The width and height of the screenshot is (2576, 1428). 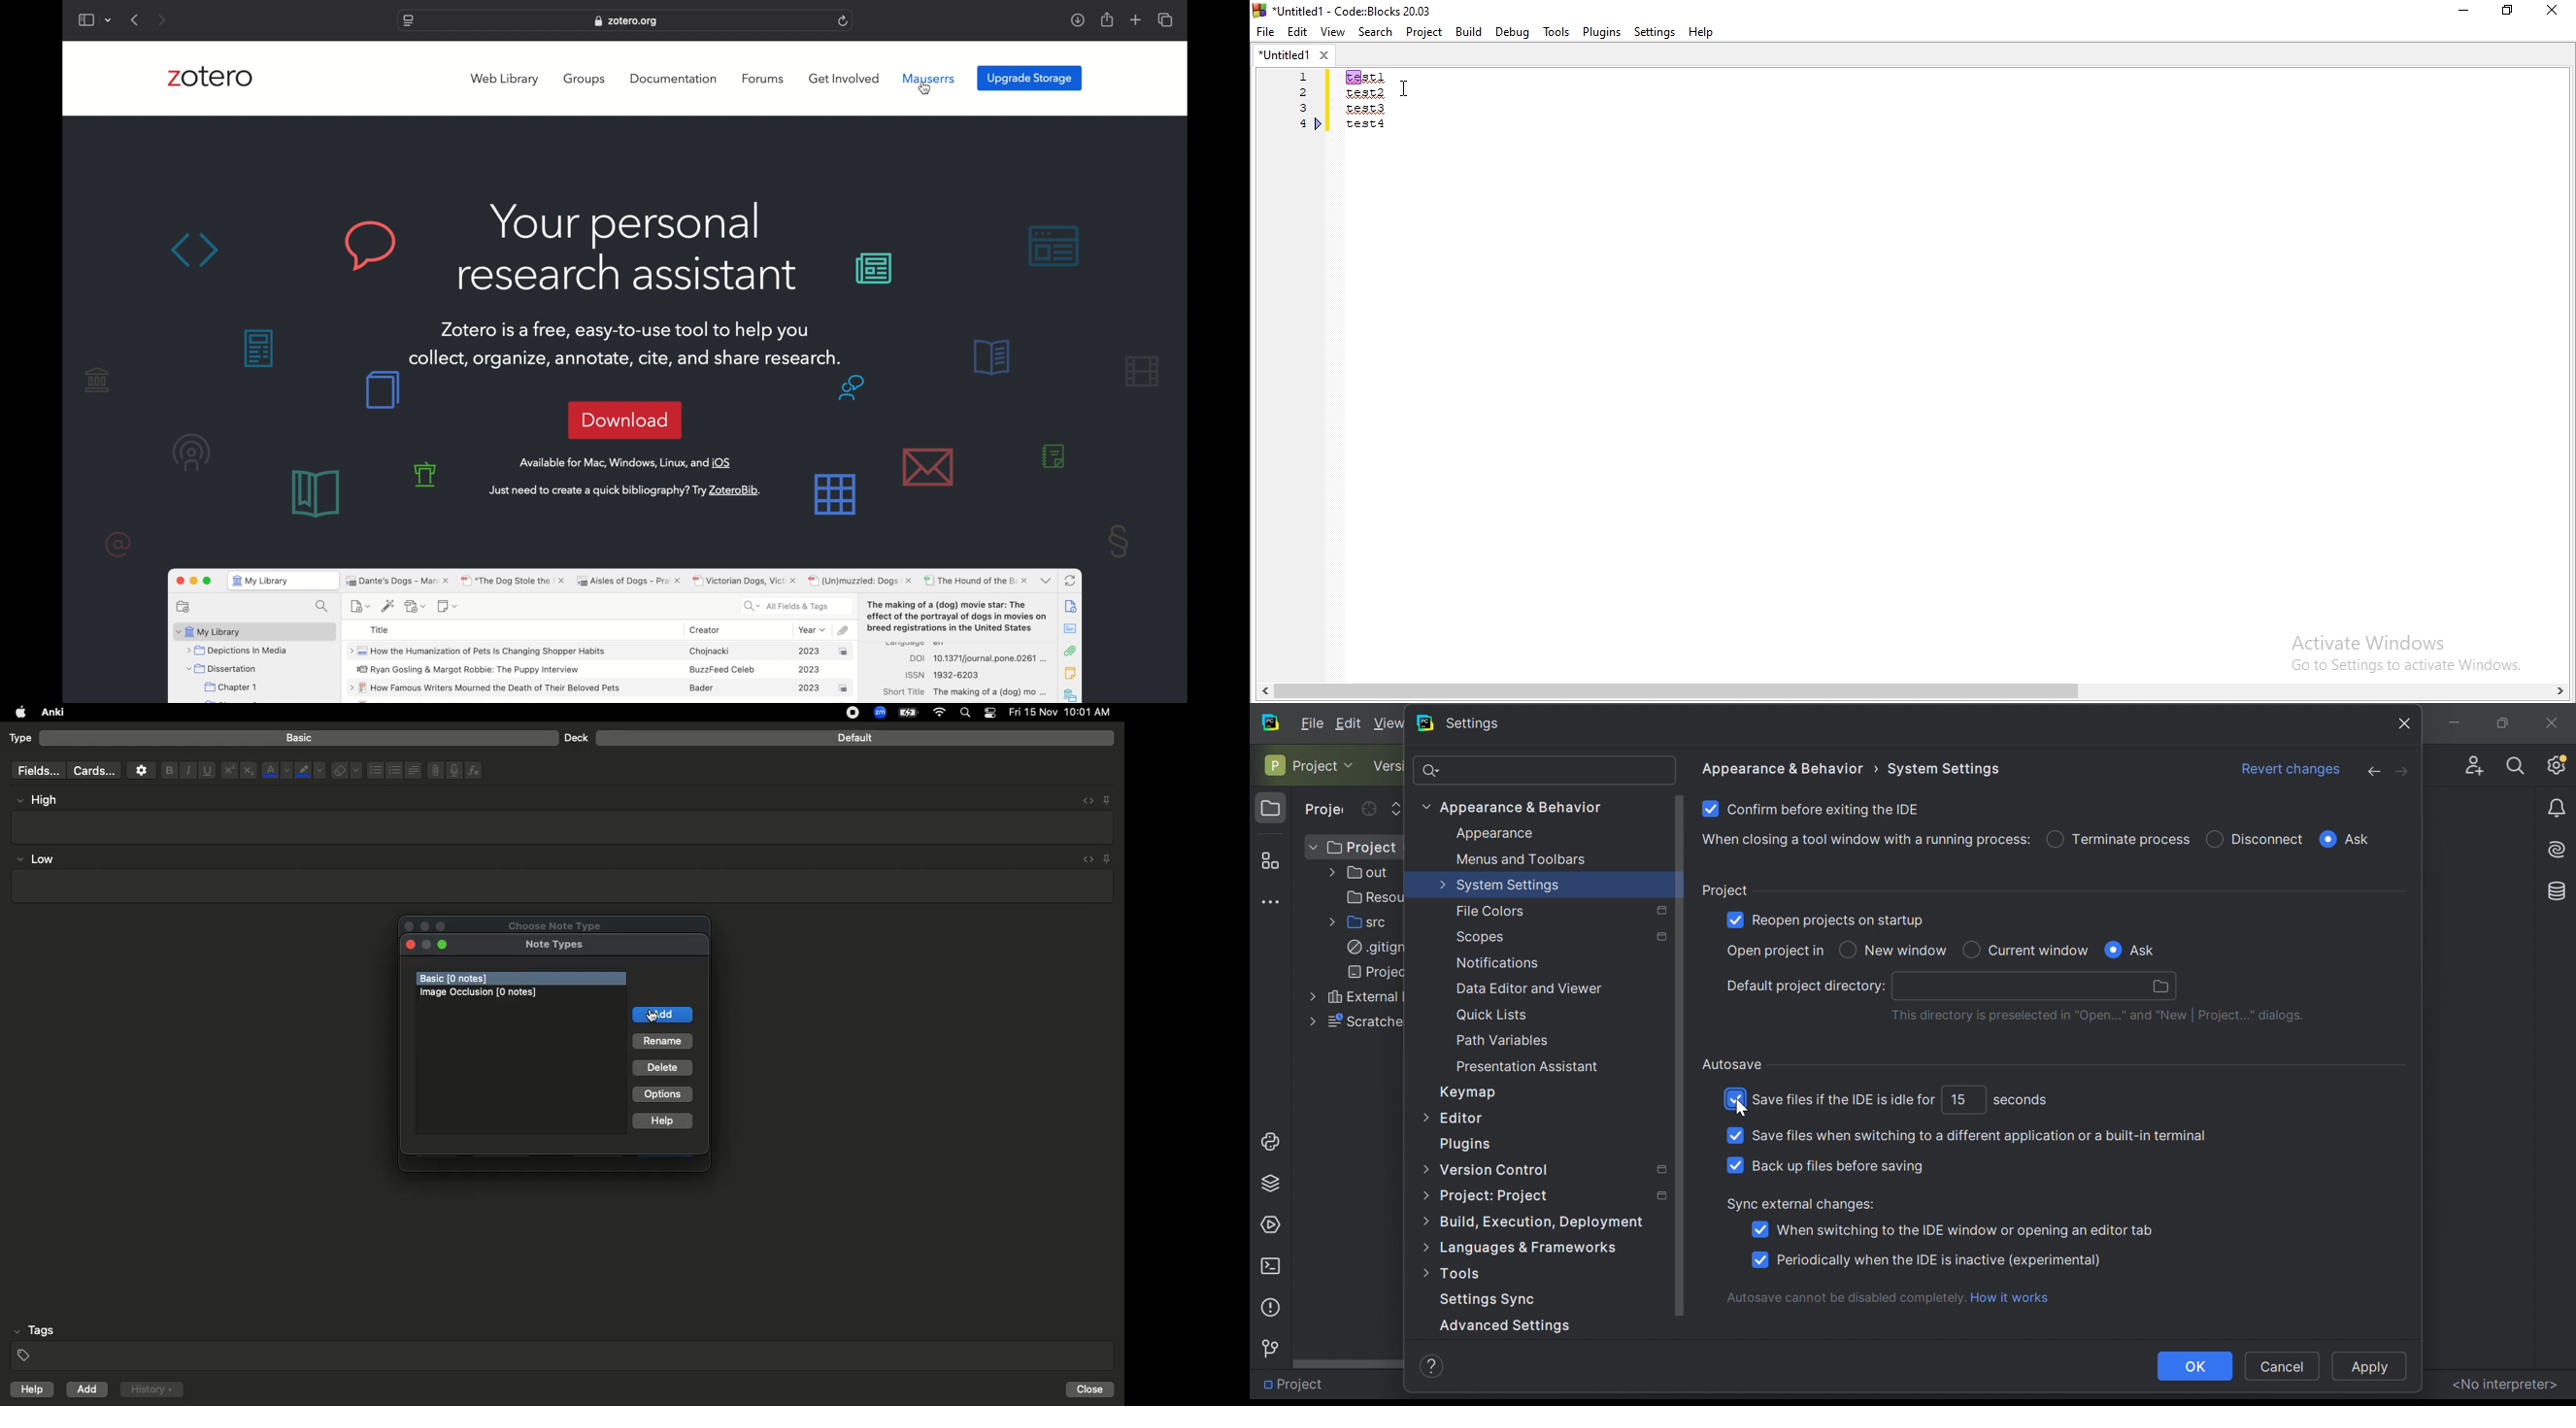 I want to click on Eraser, so click(x=346, y=771).